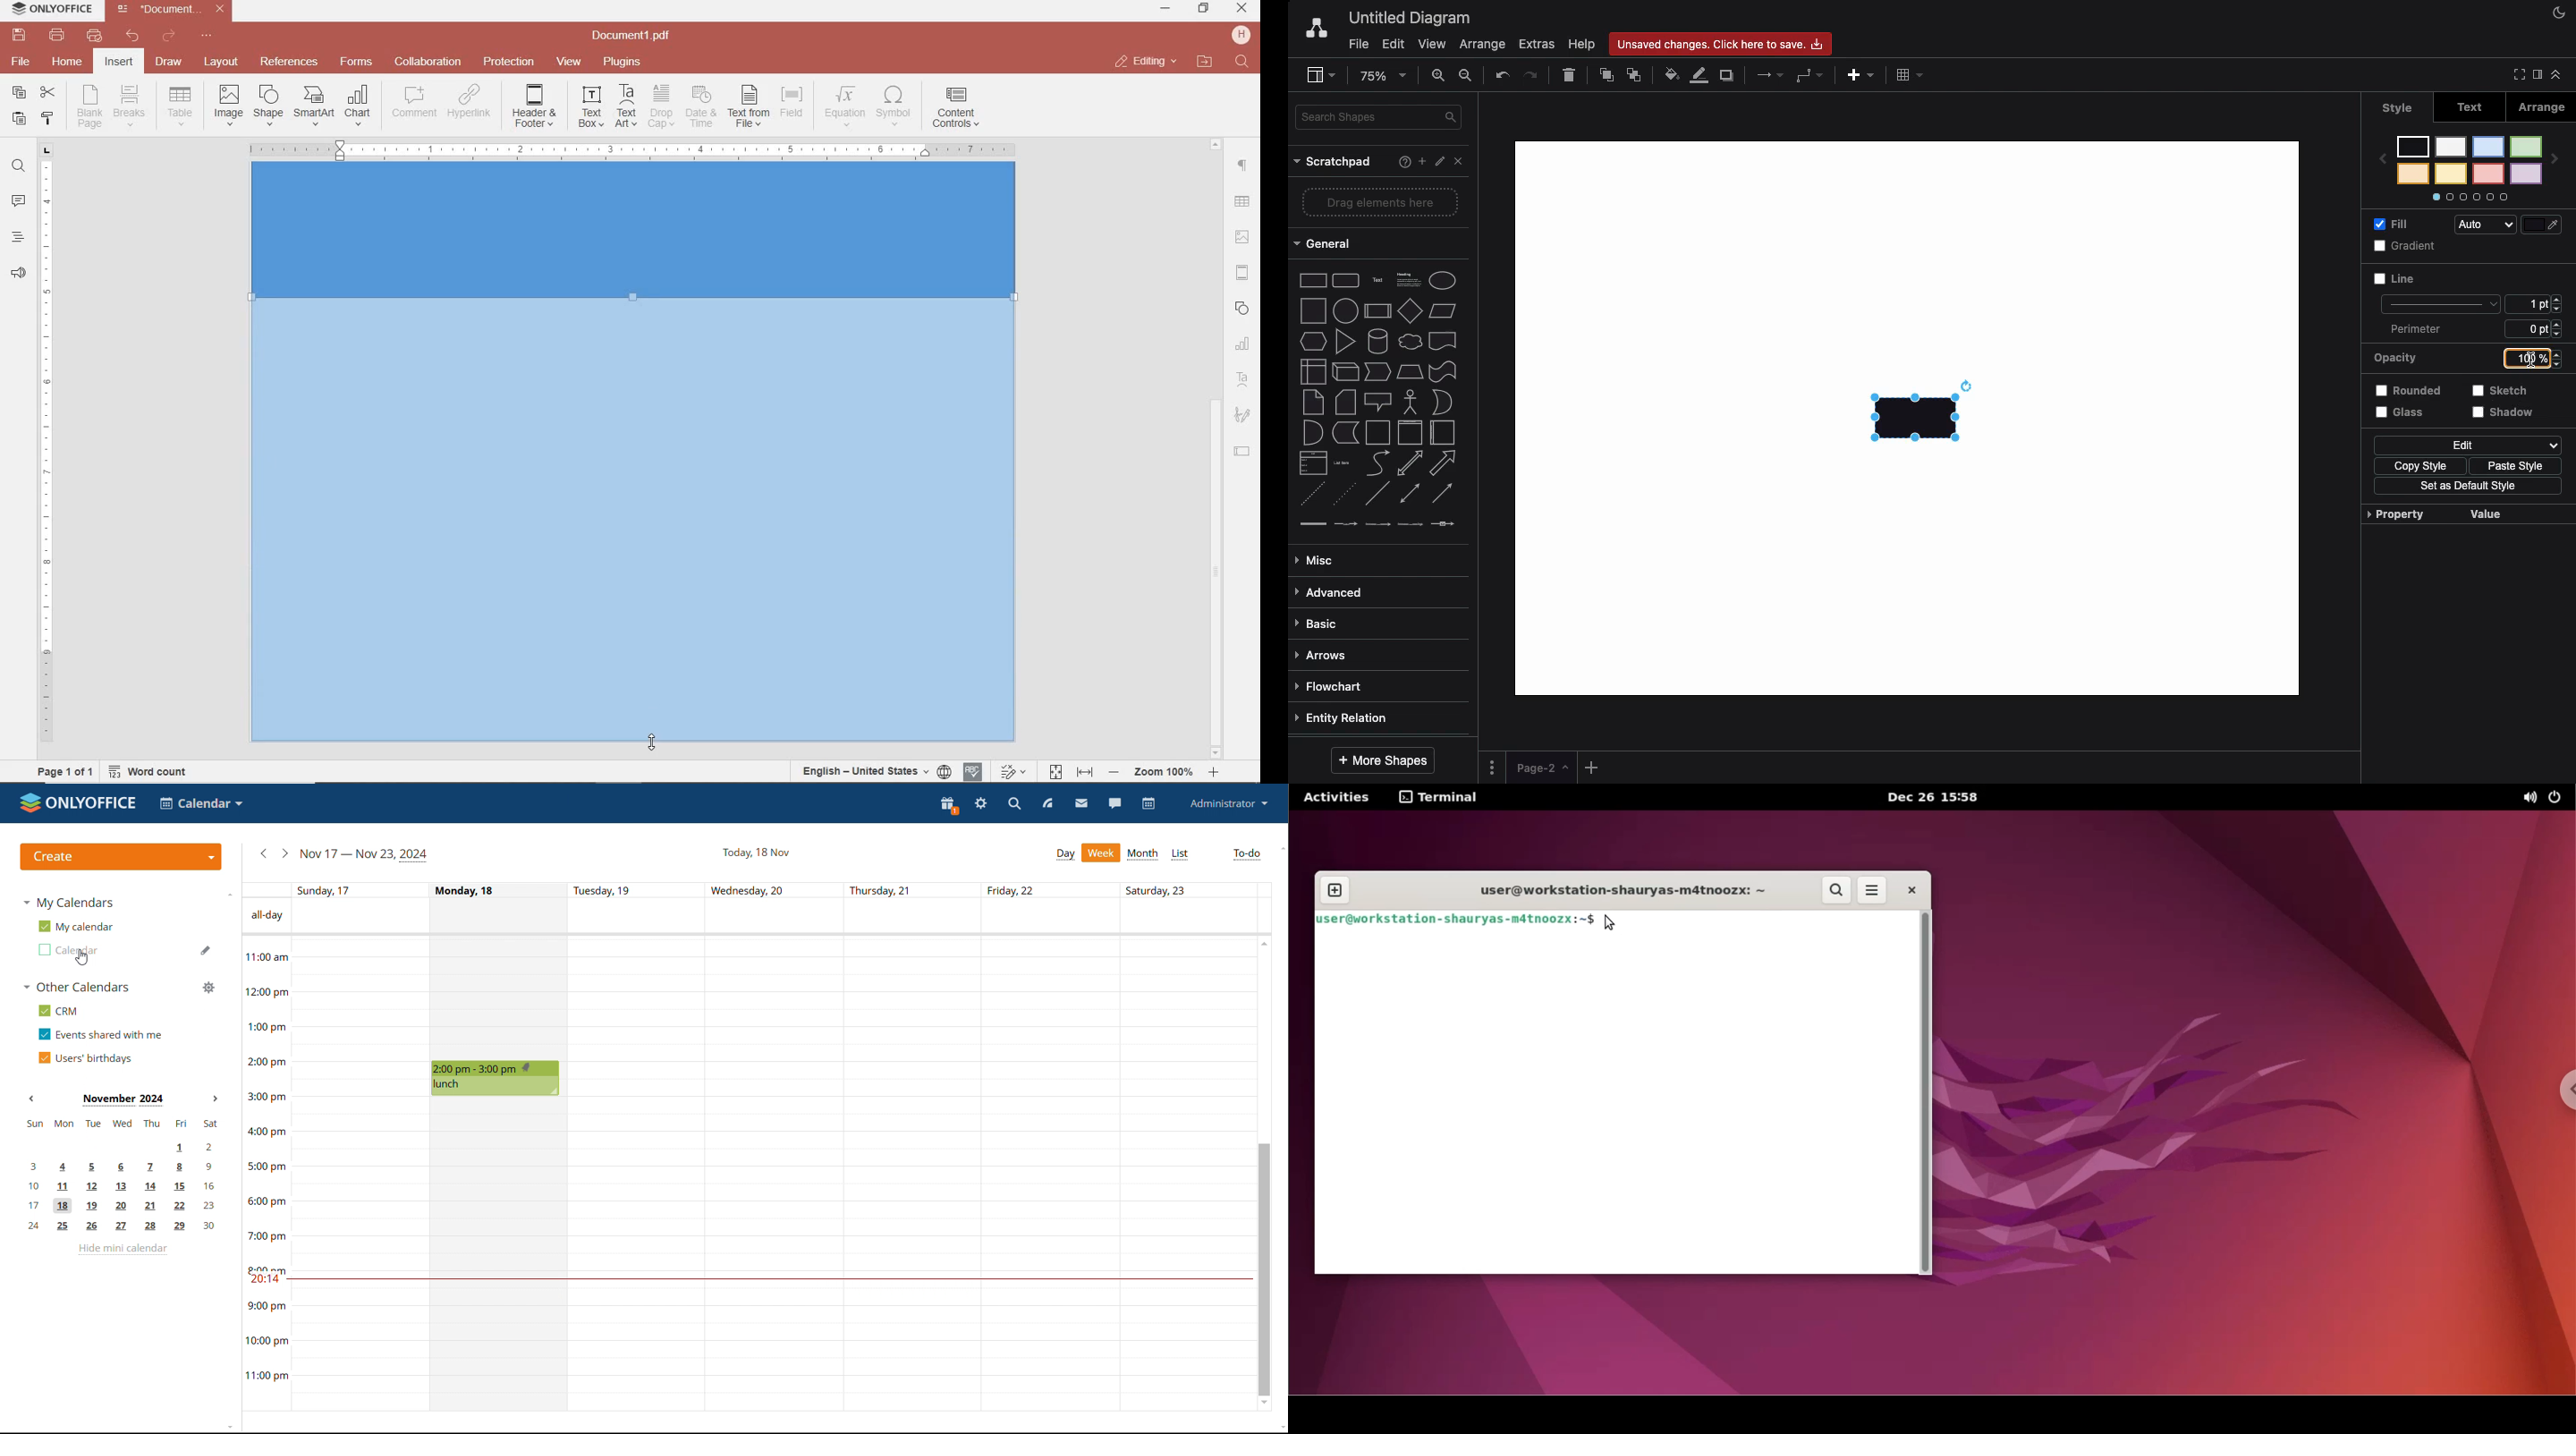  Describe the element at coordinates (120, 857) in the screenshot. I see `create` at that location.